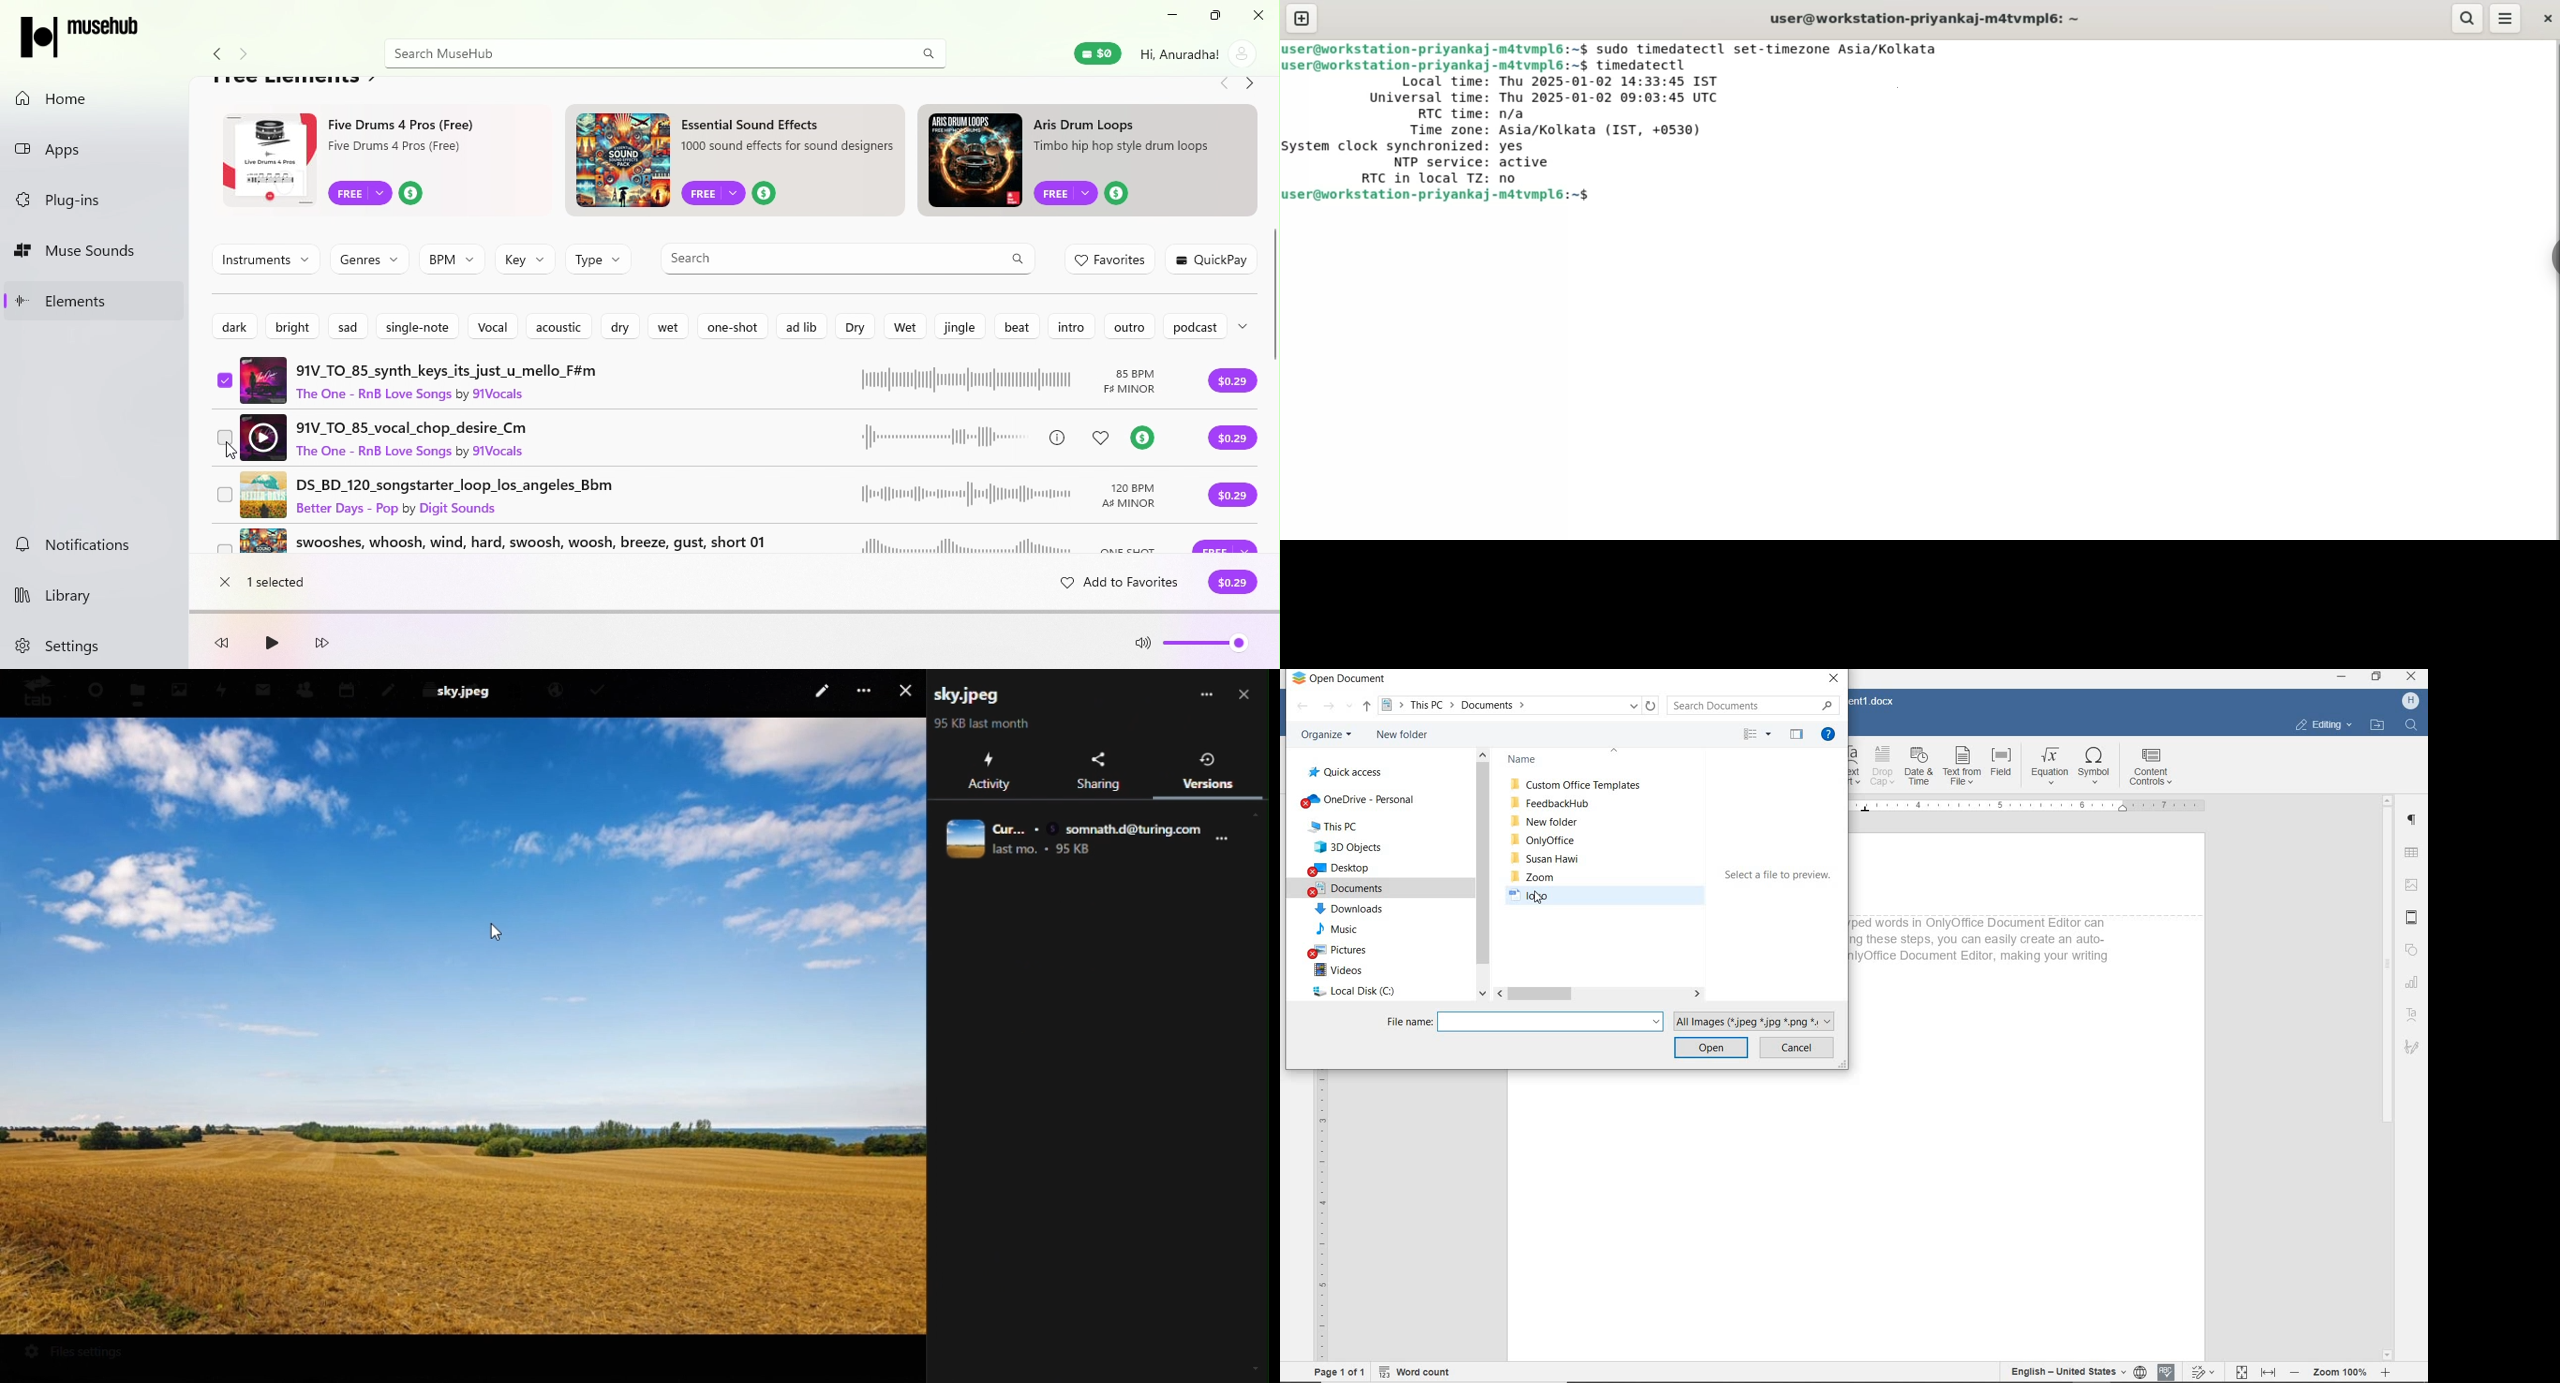  I want to click on SEARCH DOCUMENT, so click(1749, 705).